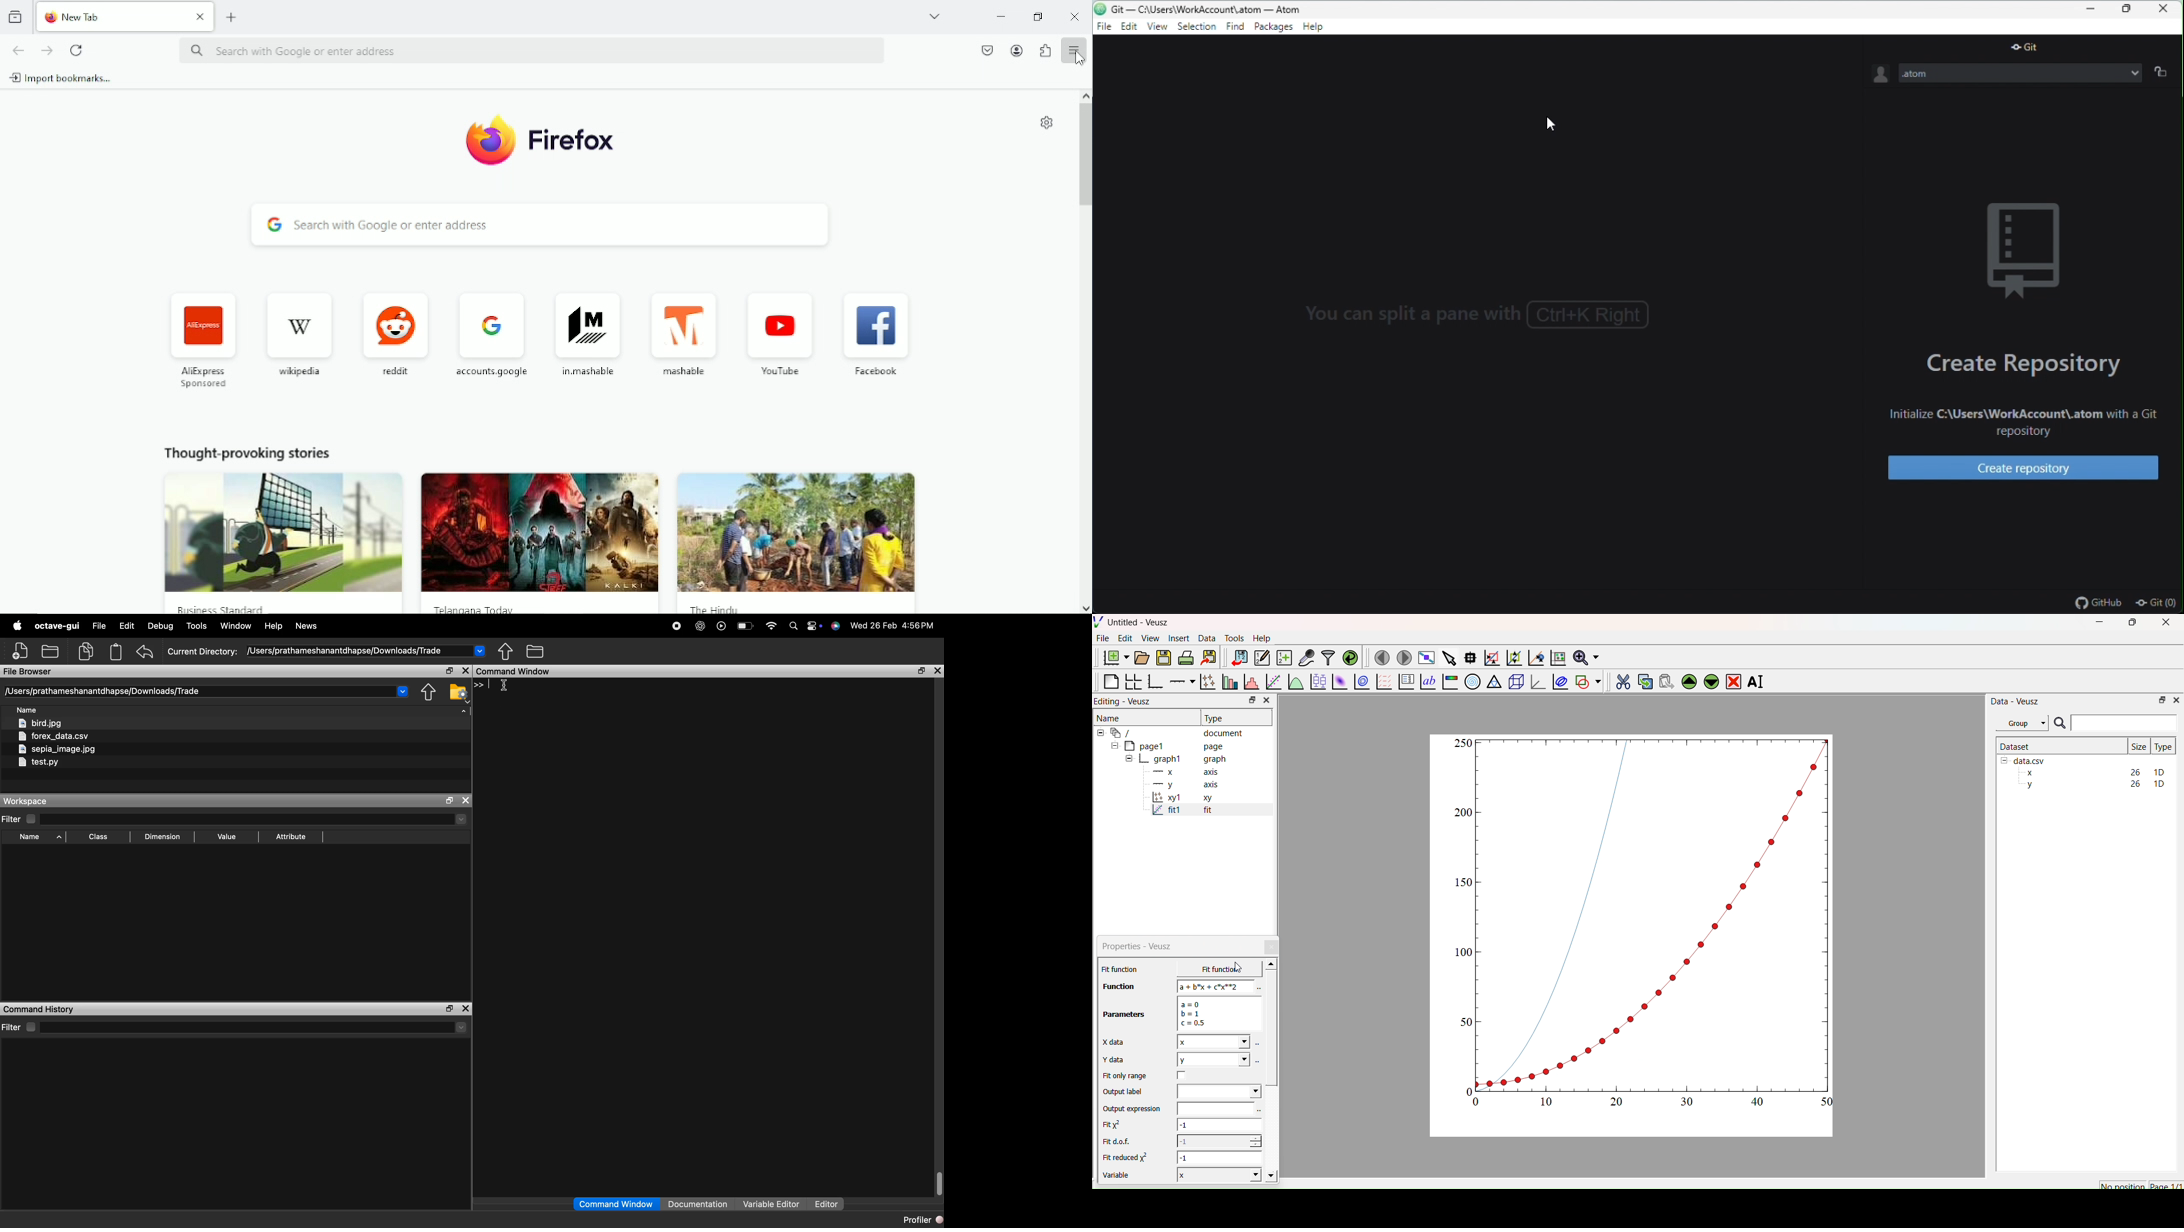  Describe the element at coordinates (1260, 1112) in the screenshot. I see `Select using dataset browser` at that location.